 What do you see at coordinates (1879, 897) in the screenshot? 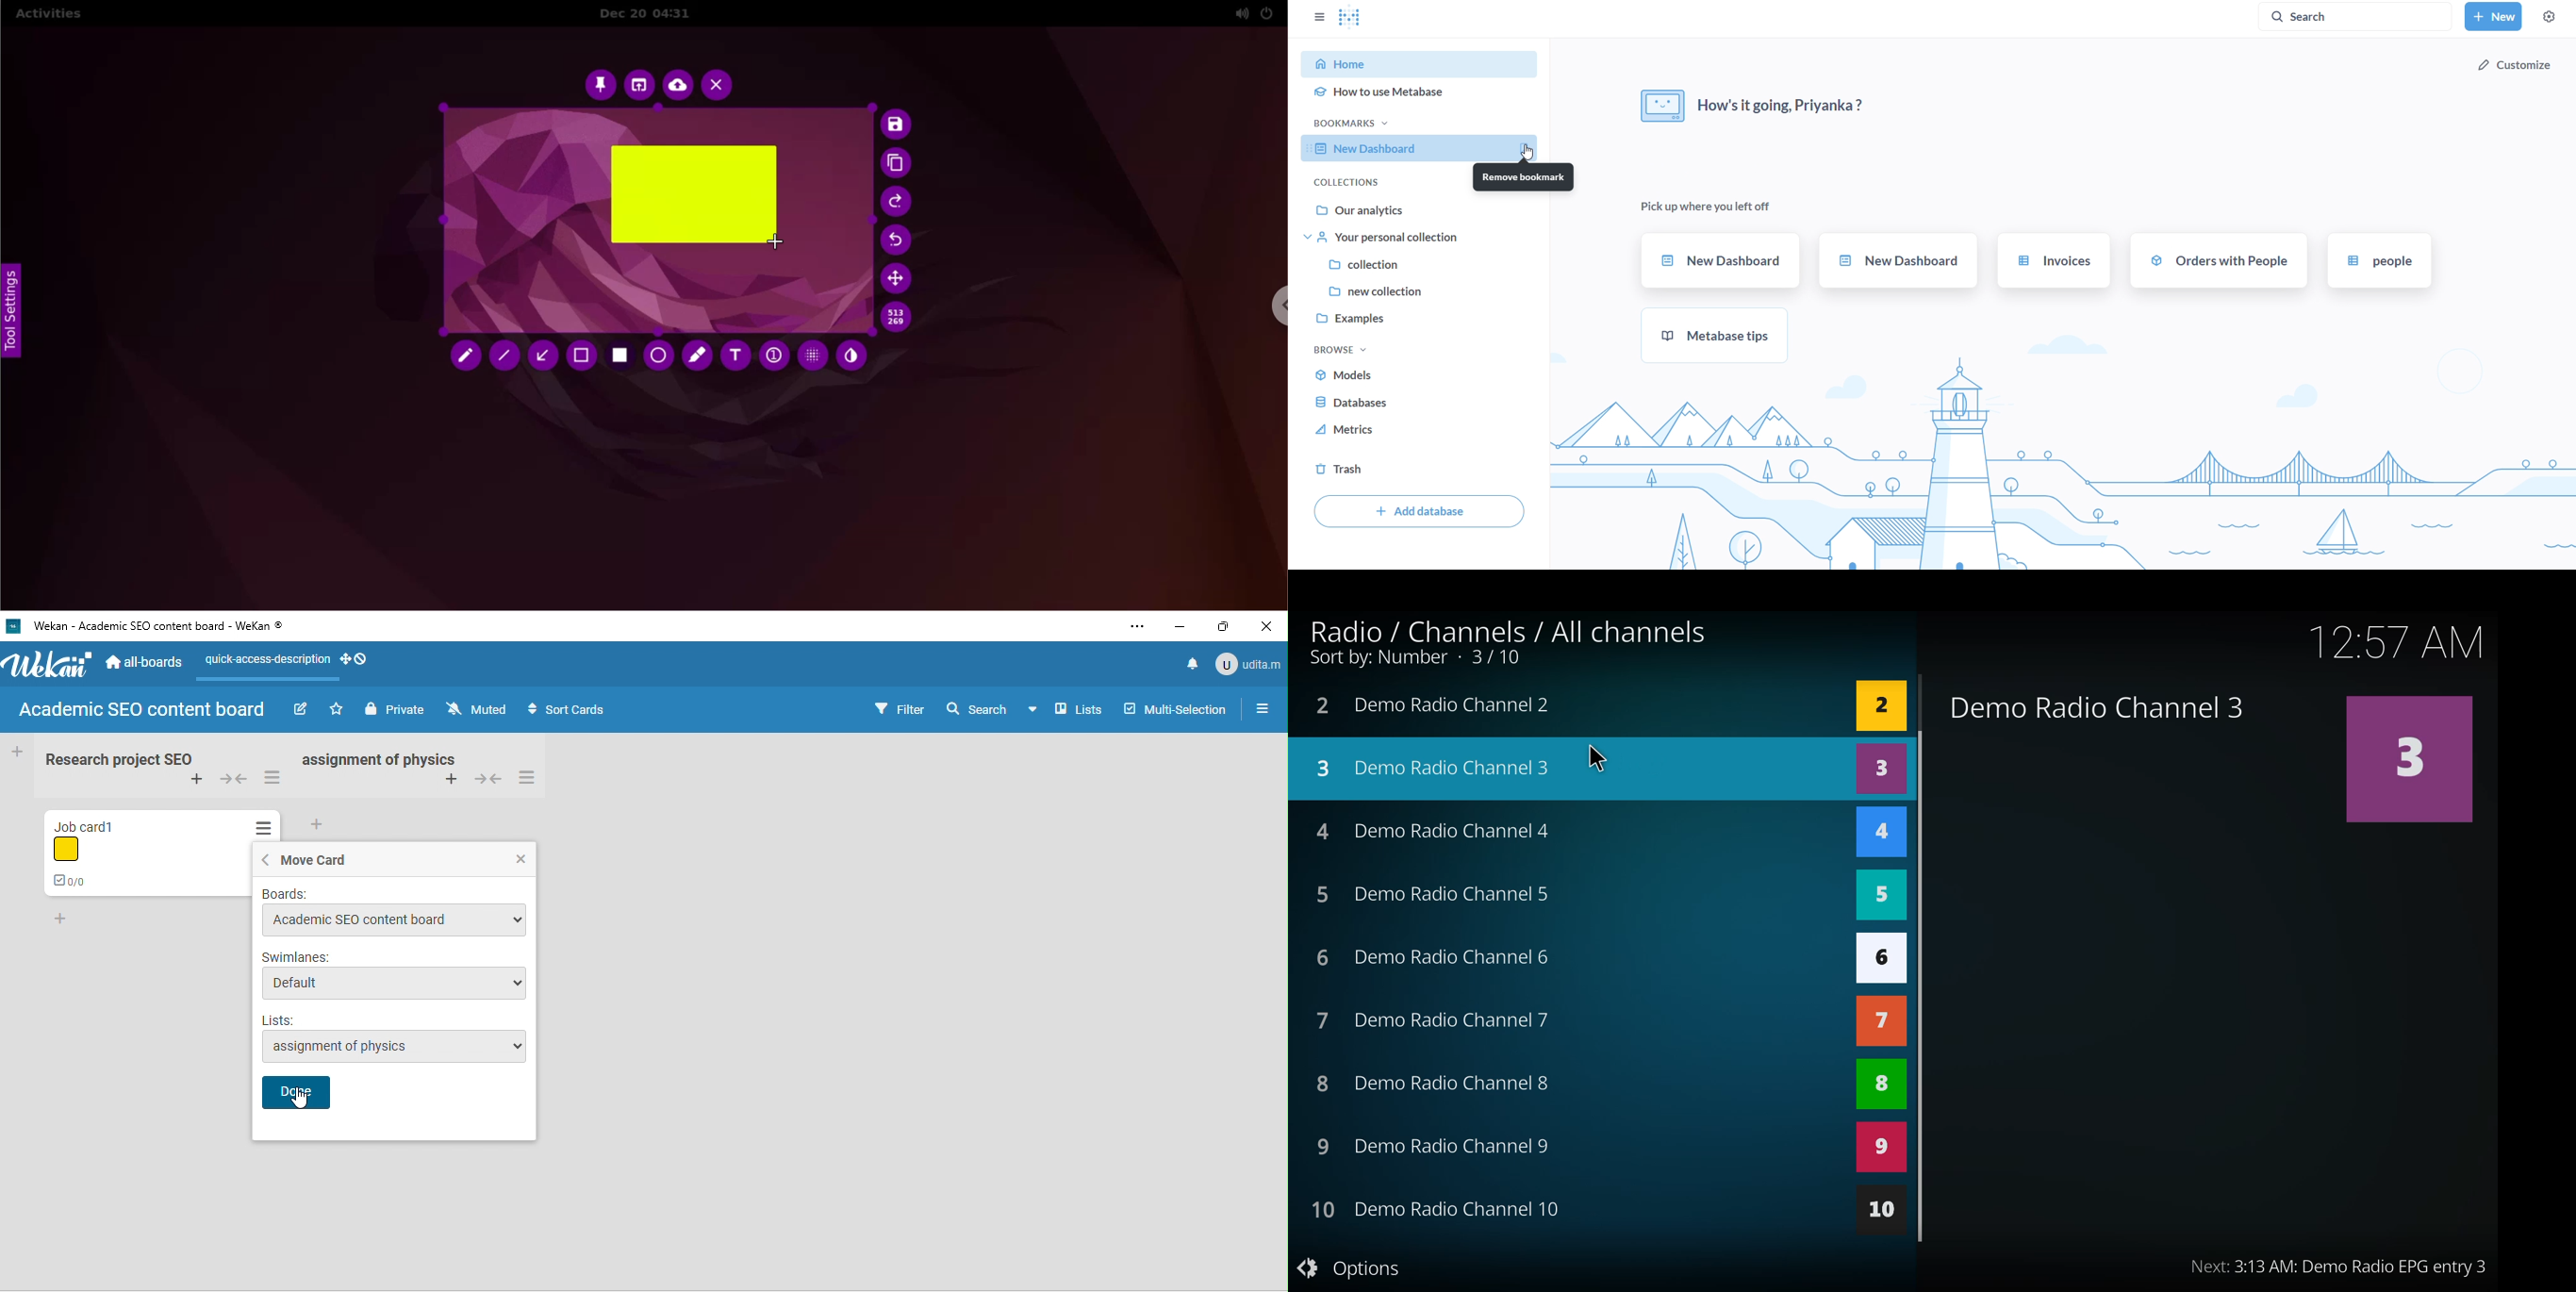
I see `5` at bounding box center [1879, 897].